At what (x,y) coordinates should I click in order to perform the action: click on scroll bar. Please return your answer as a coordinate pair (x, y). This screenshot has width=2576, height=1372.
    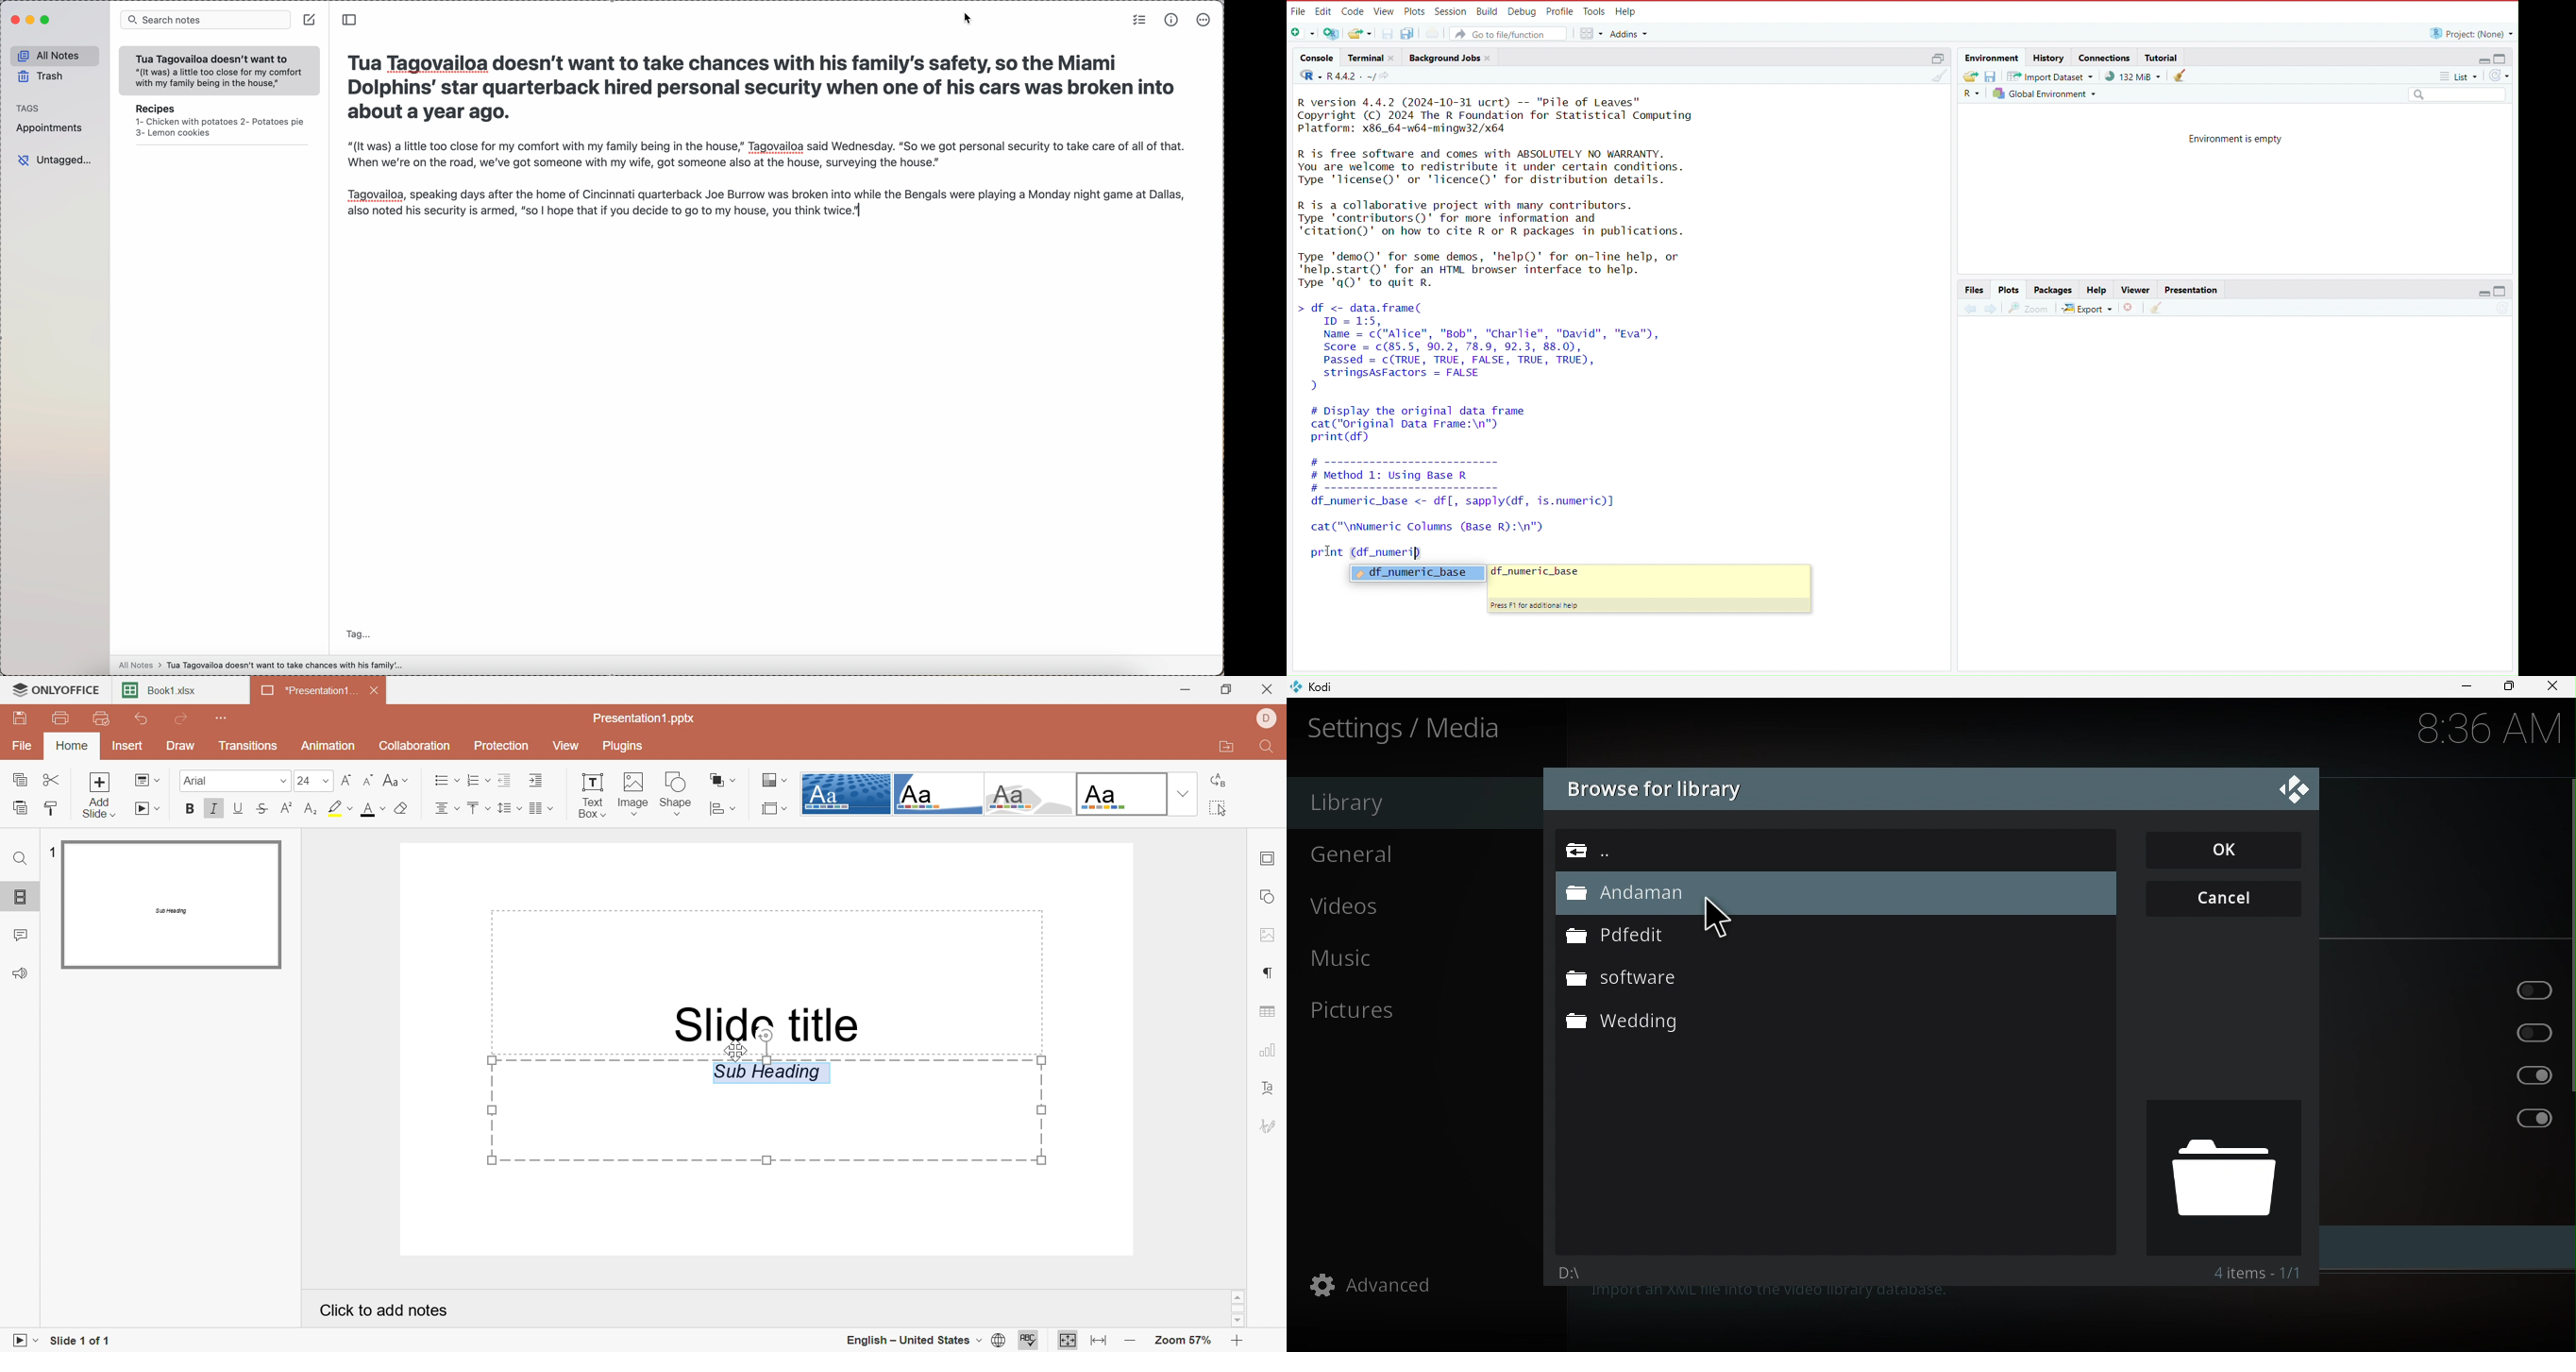
    Looking at the image, I should click on (2568, 1022).